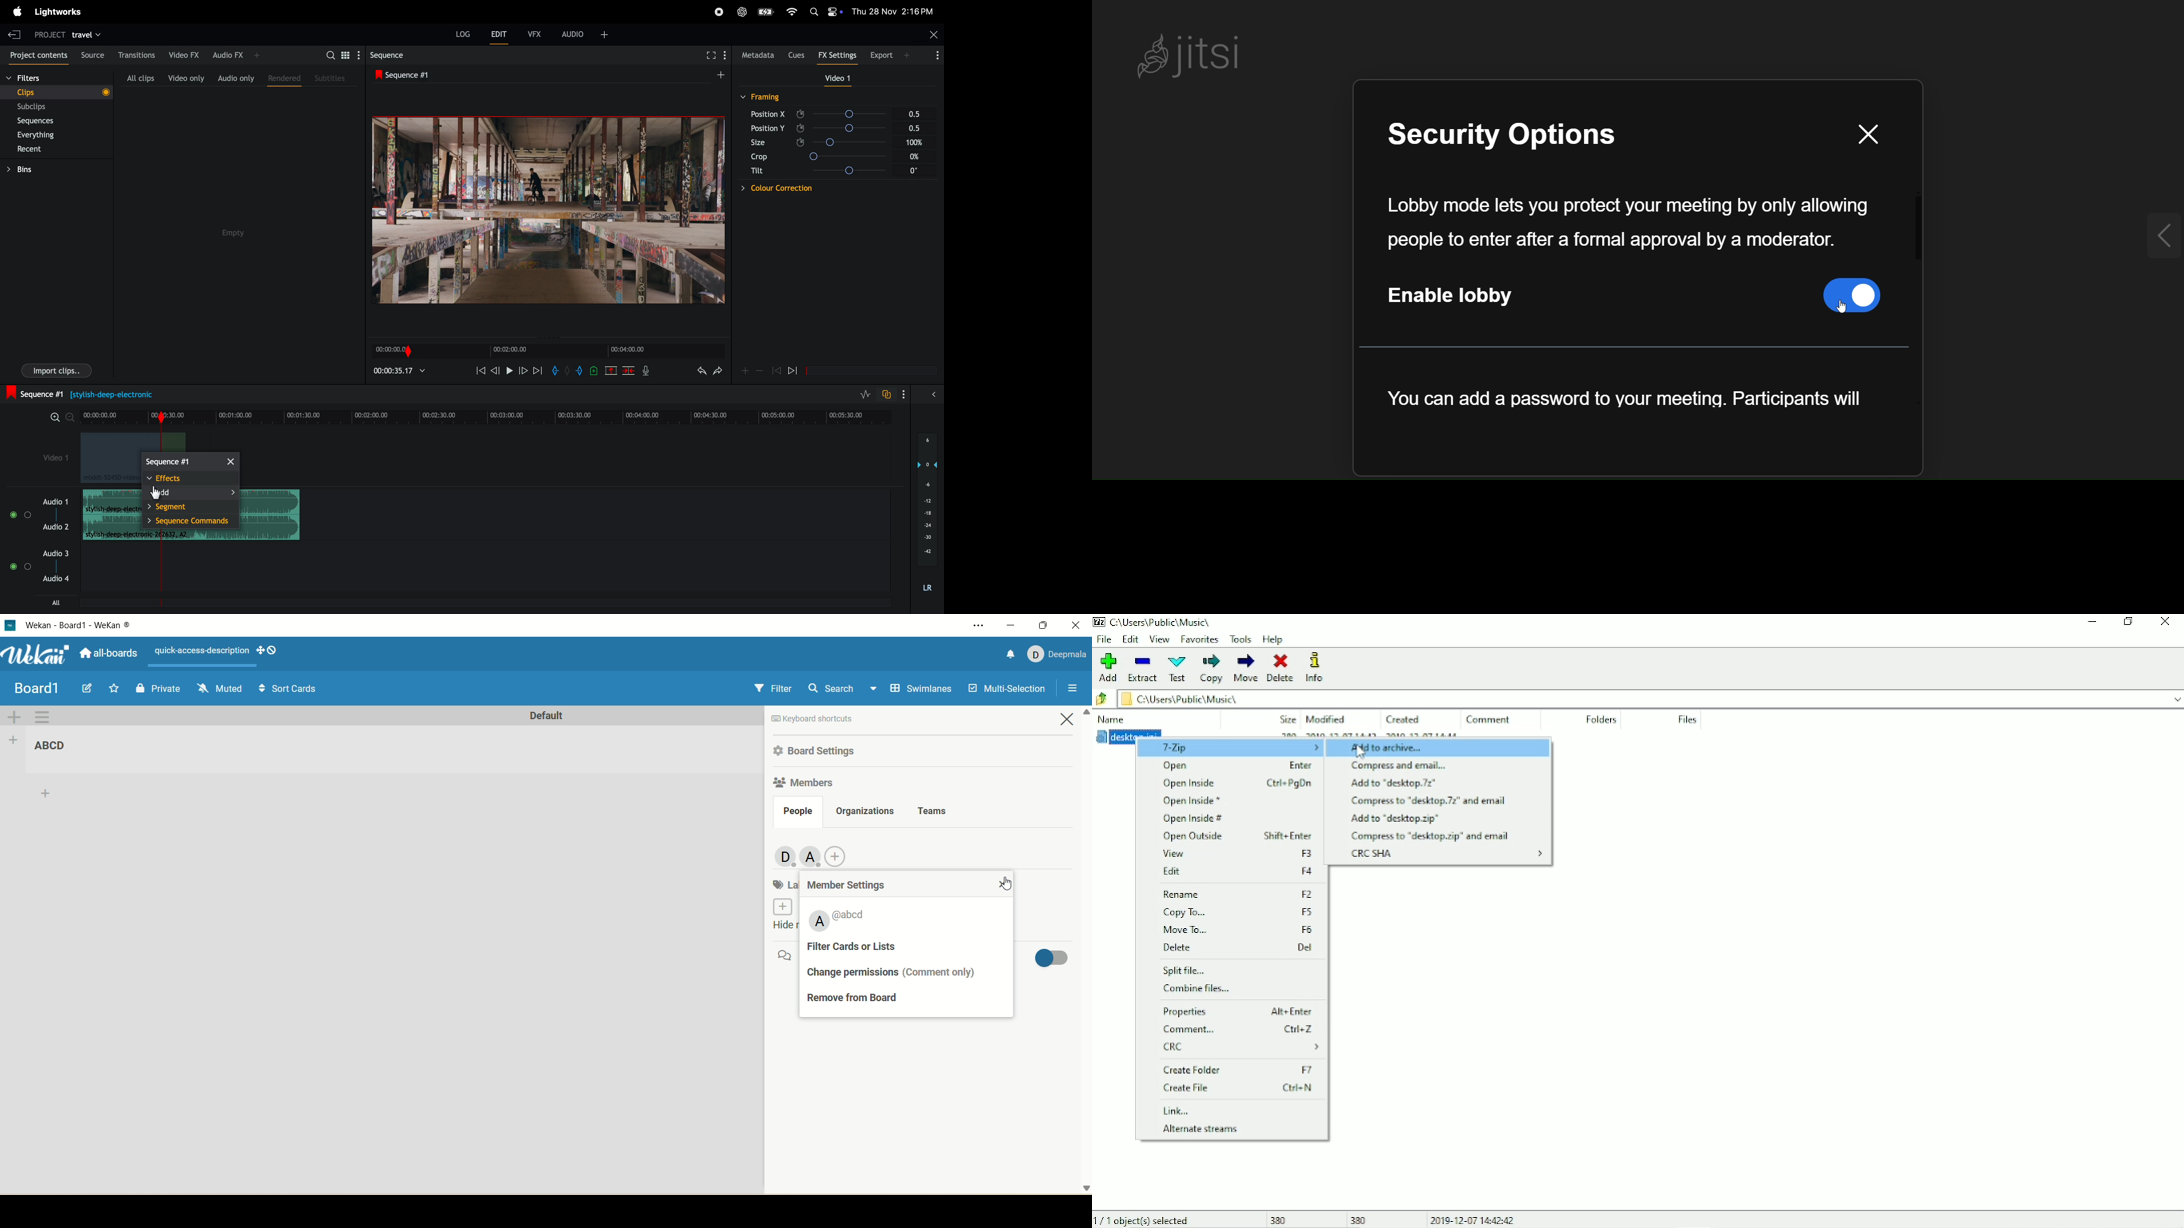  Describe the element at coordinates (37, 56) in the screenshot. I see `project contents` at that location.